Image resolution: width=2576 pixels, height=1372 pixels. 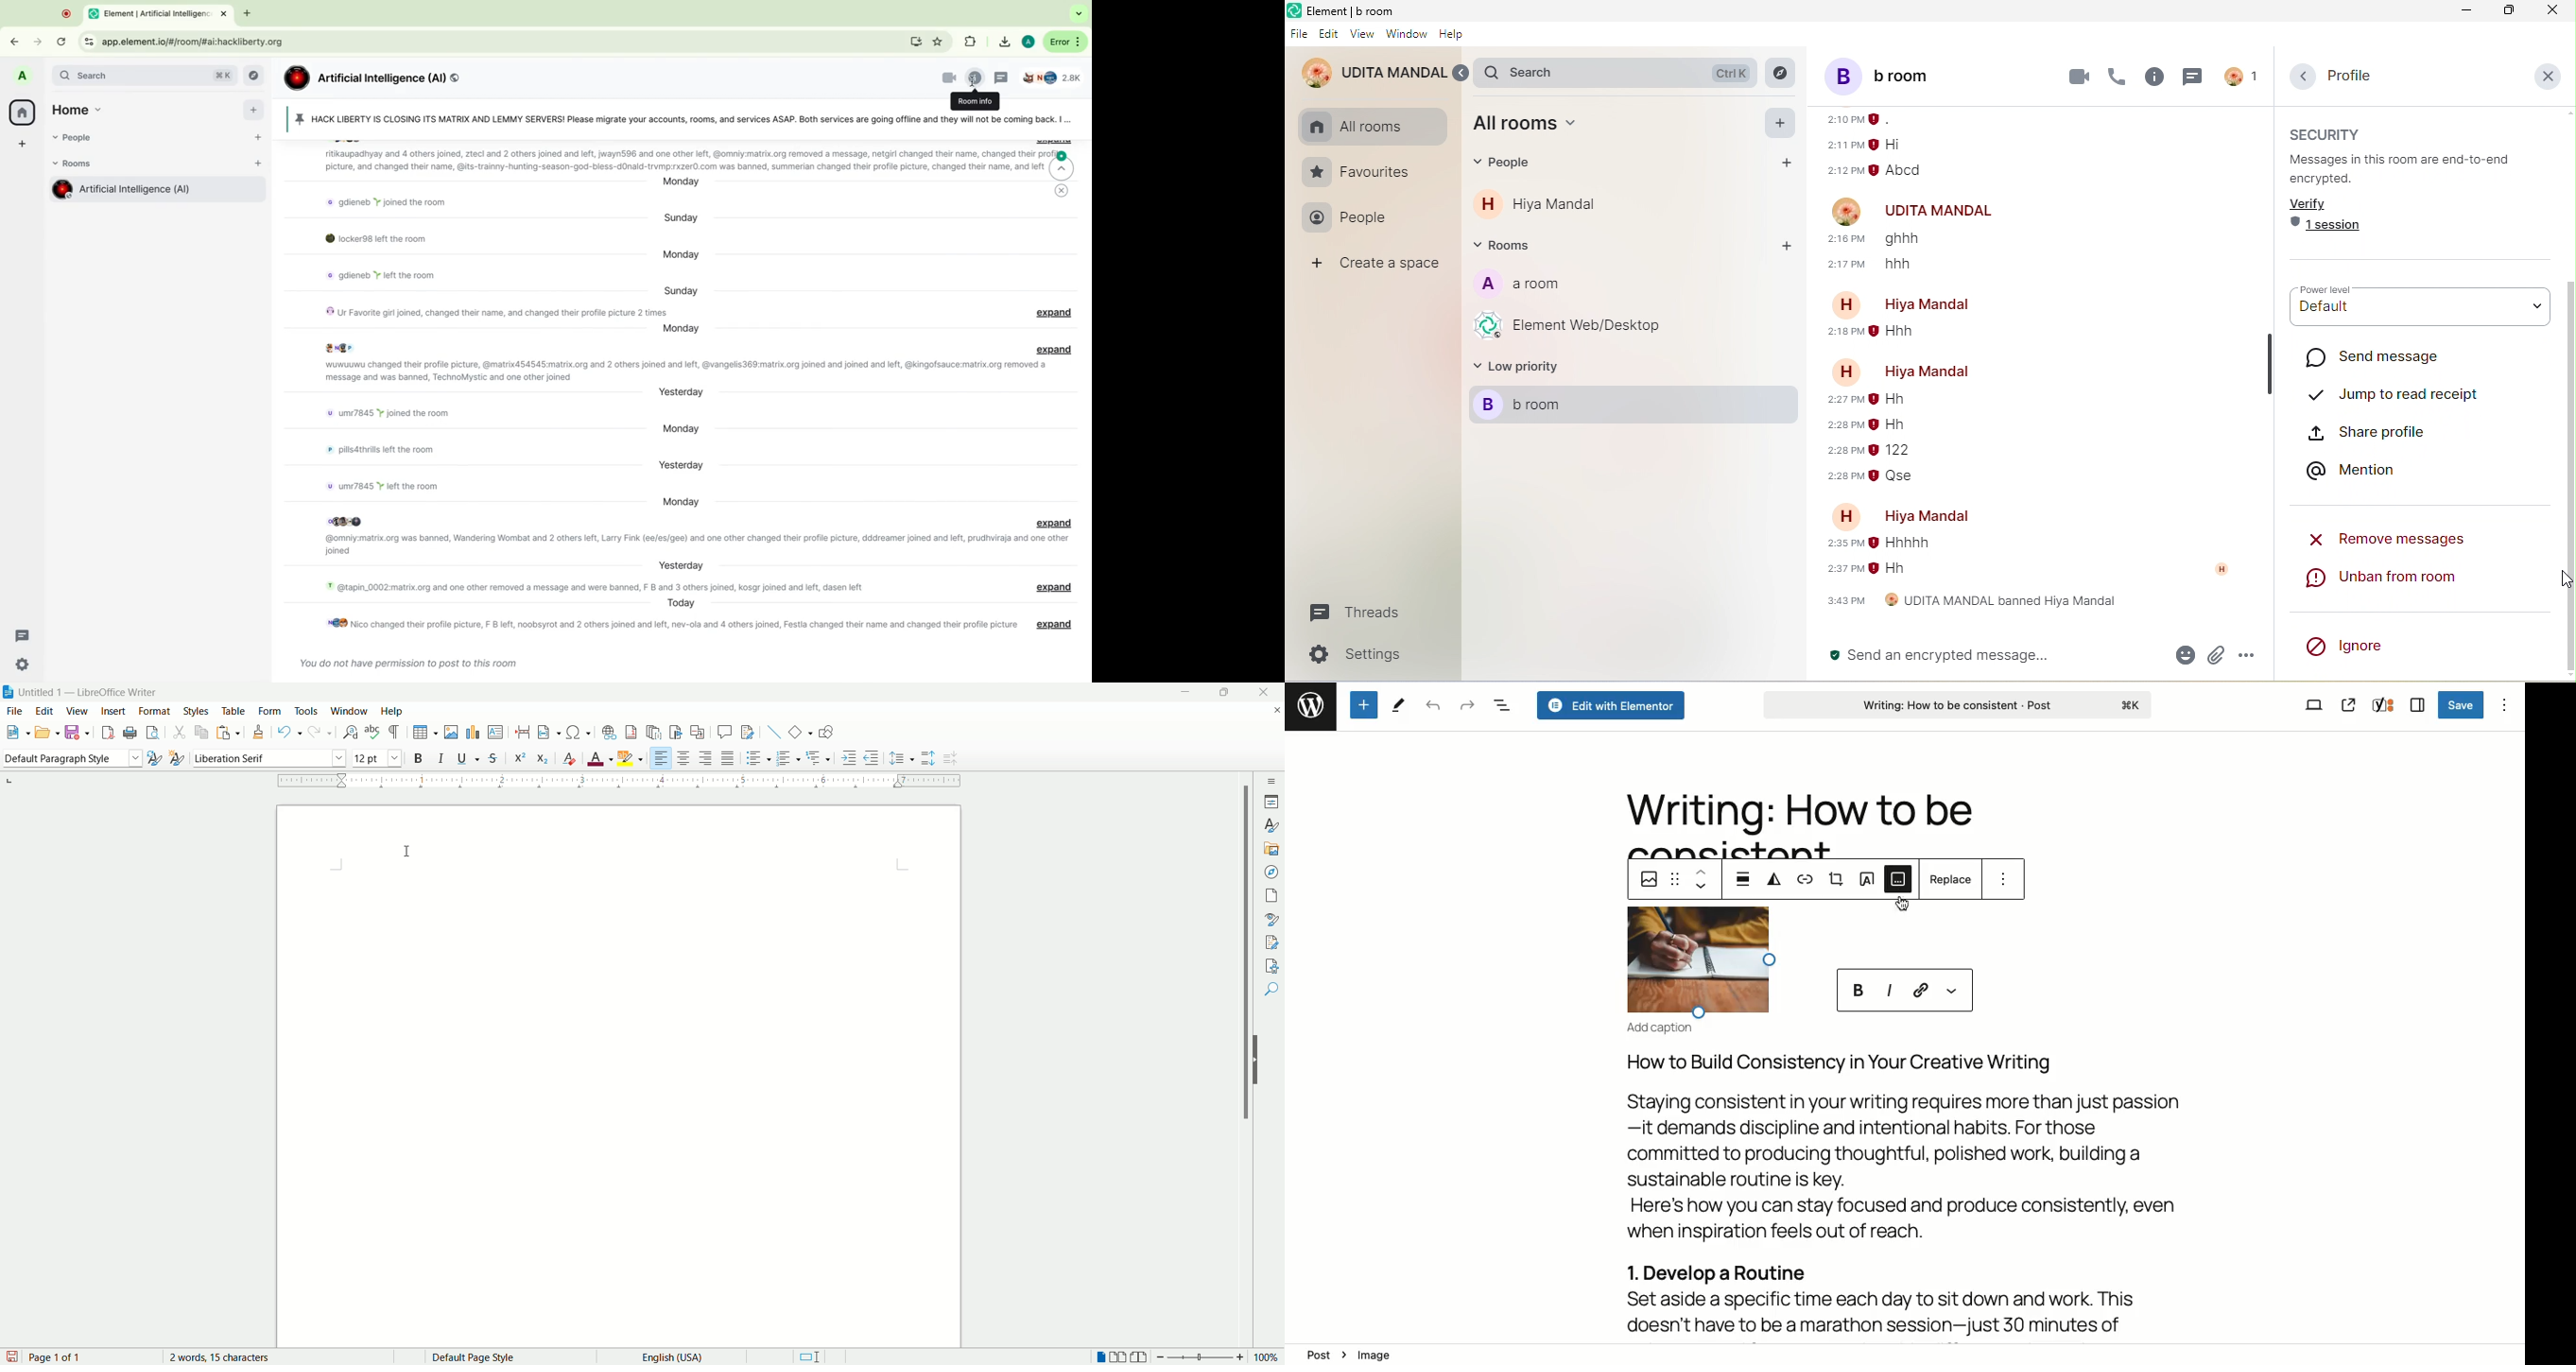 I want to click on edit, so click(x=46, y=711).